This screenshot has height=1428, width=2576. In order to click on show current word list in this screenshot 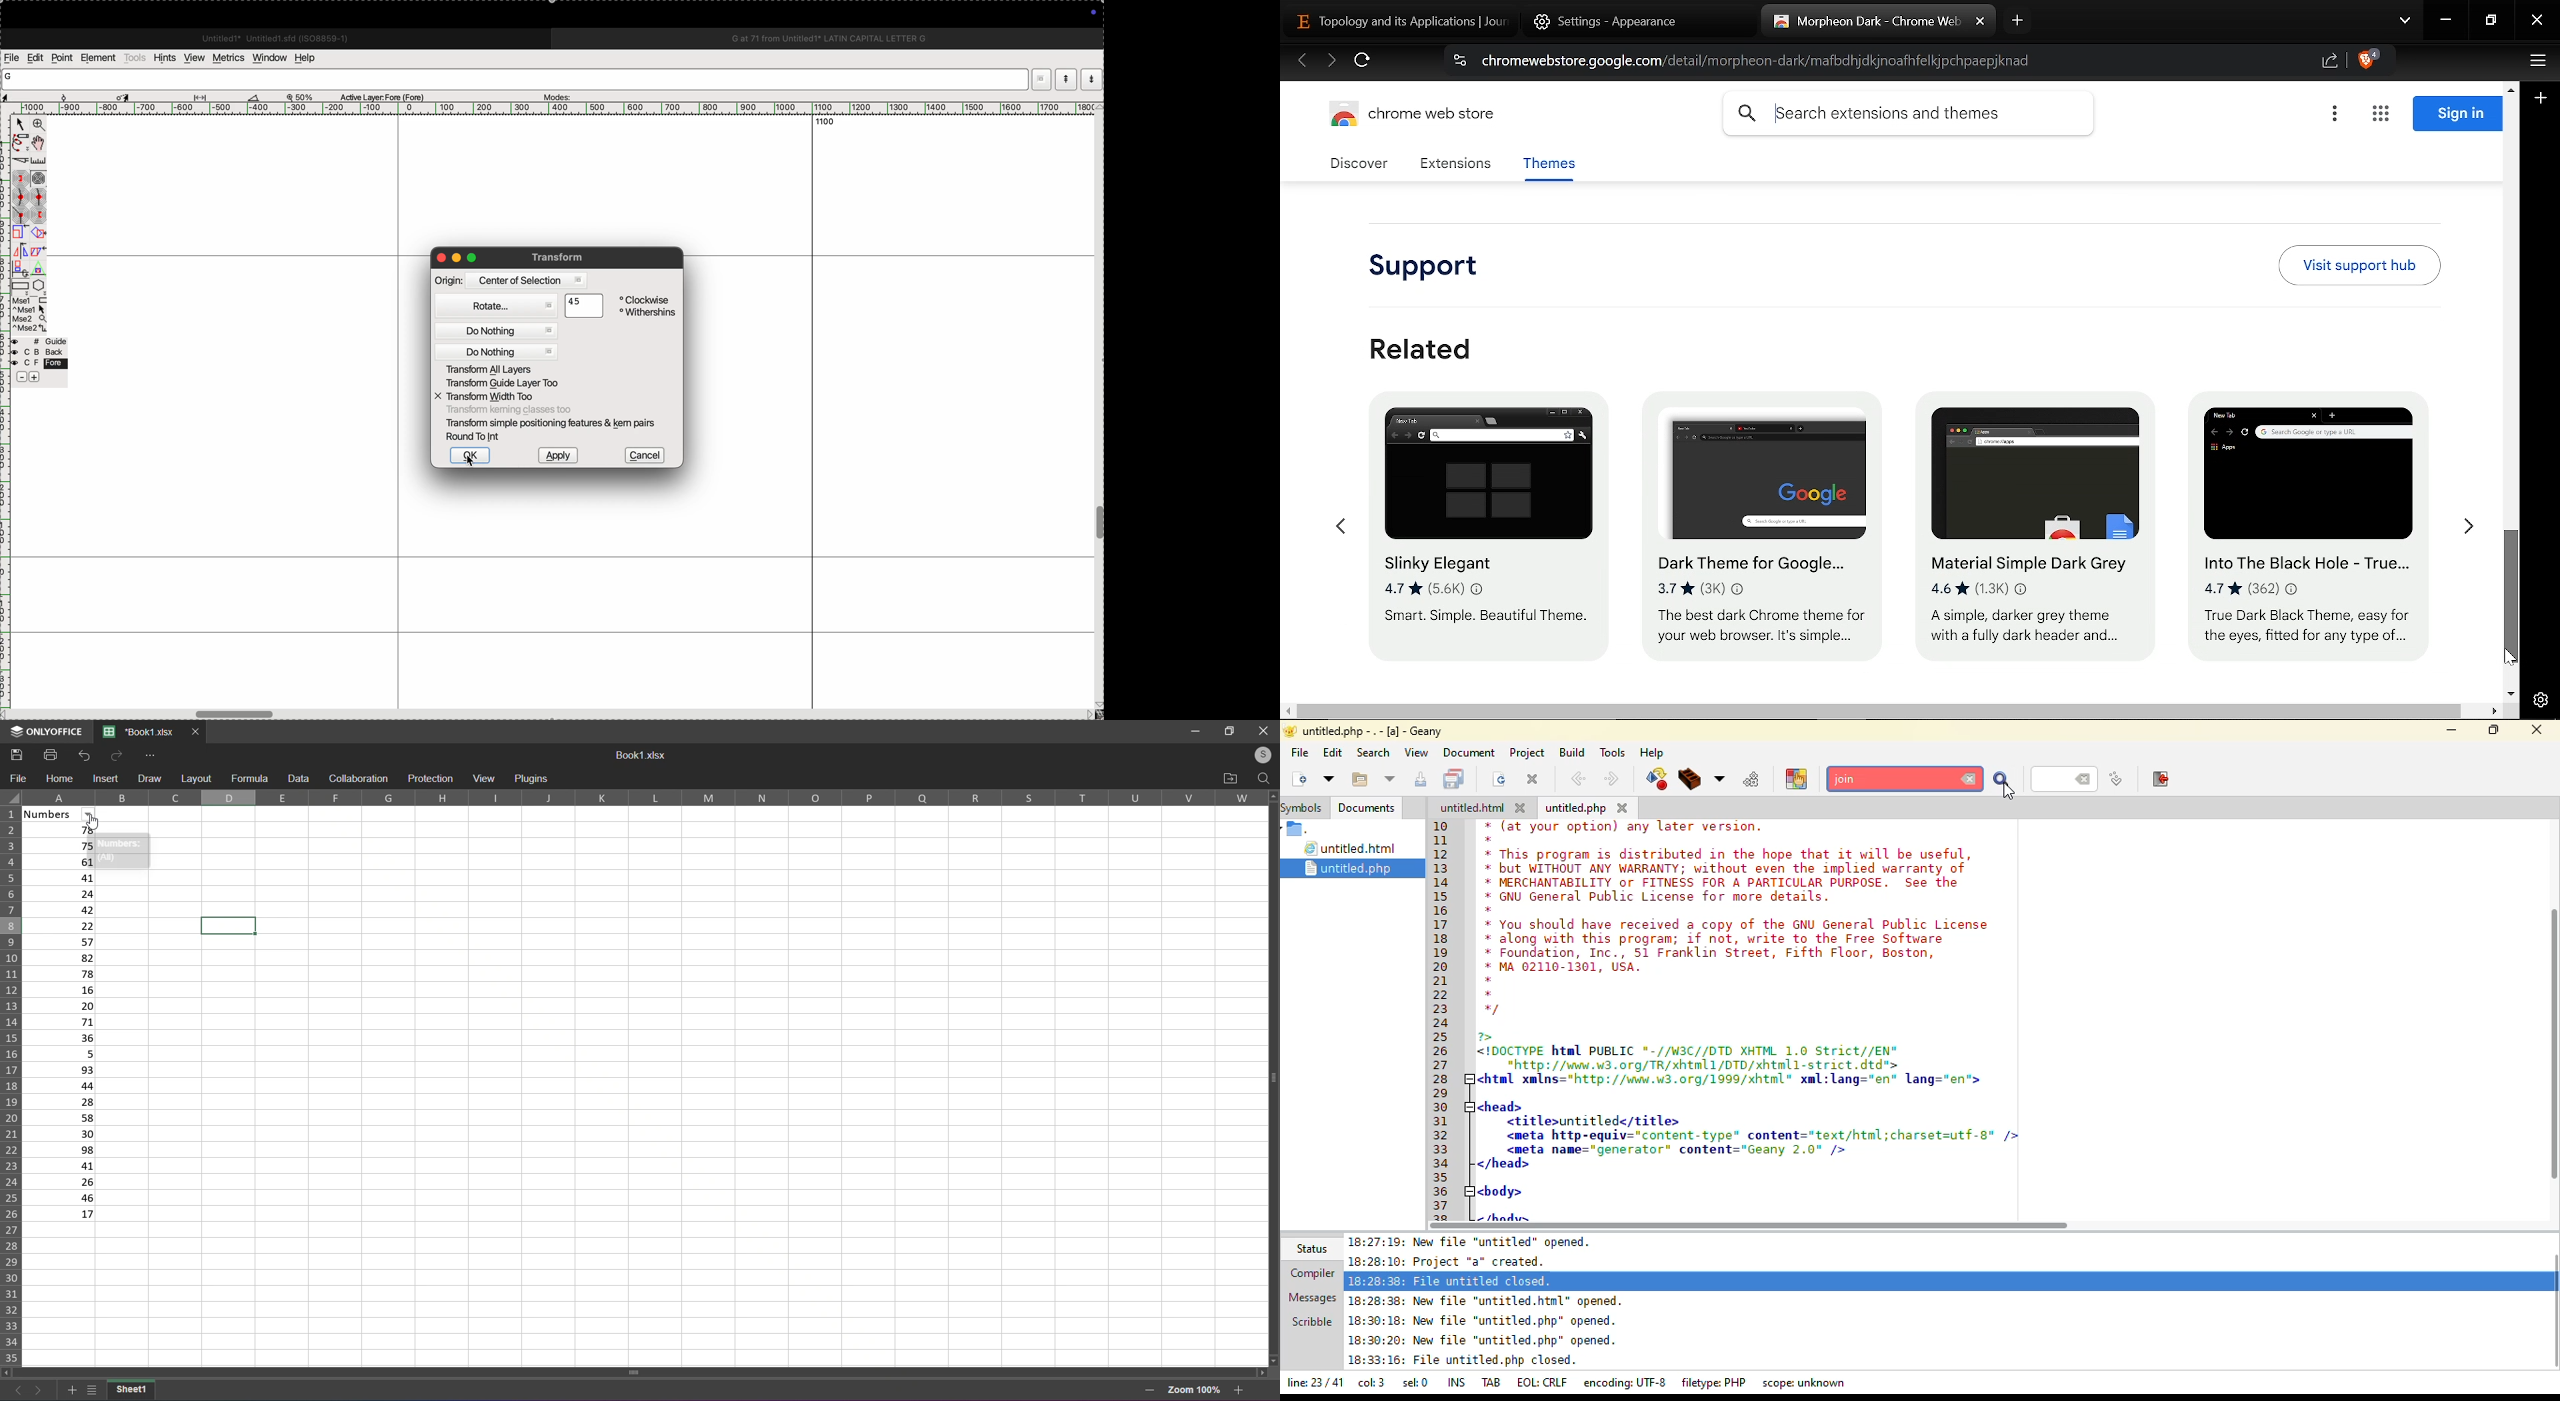, I will do `click(1066, 79)`.